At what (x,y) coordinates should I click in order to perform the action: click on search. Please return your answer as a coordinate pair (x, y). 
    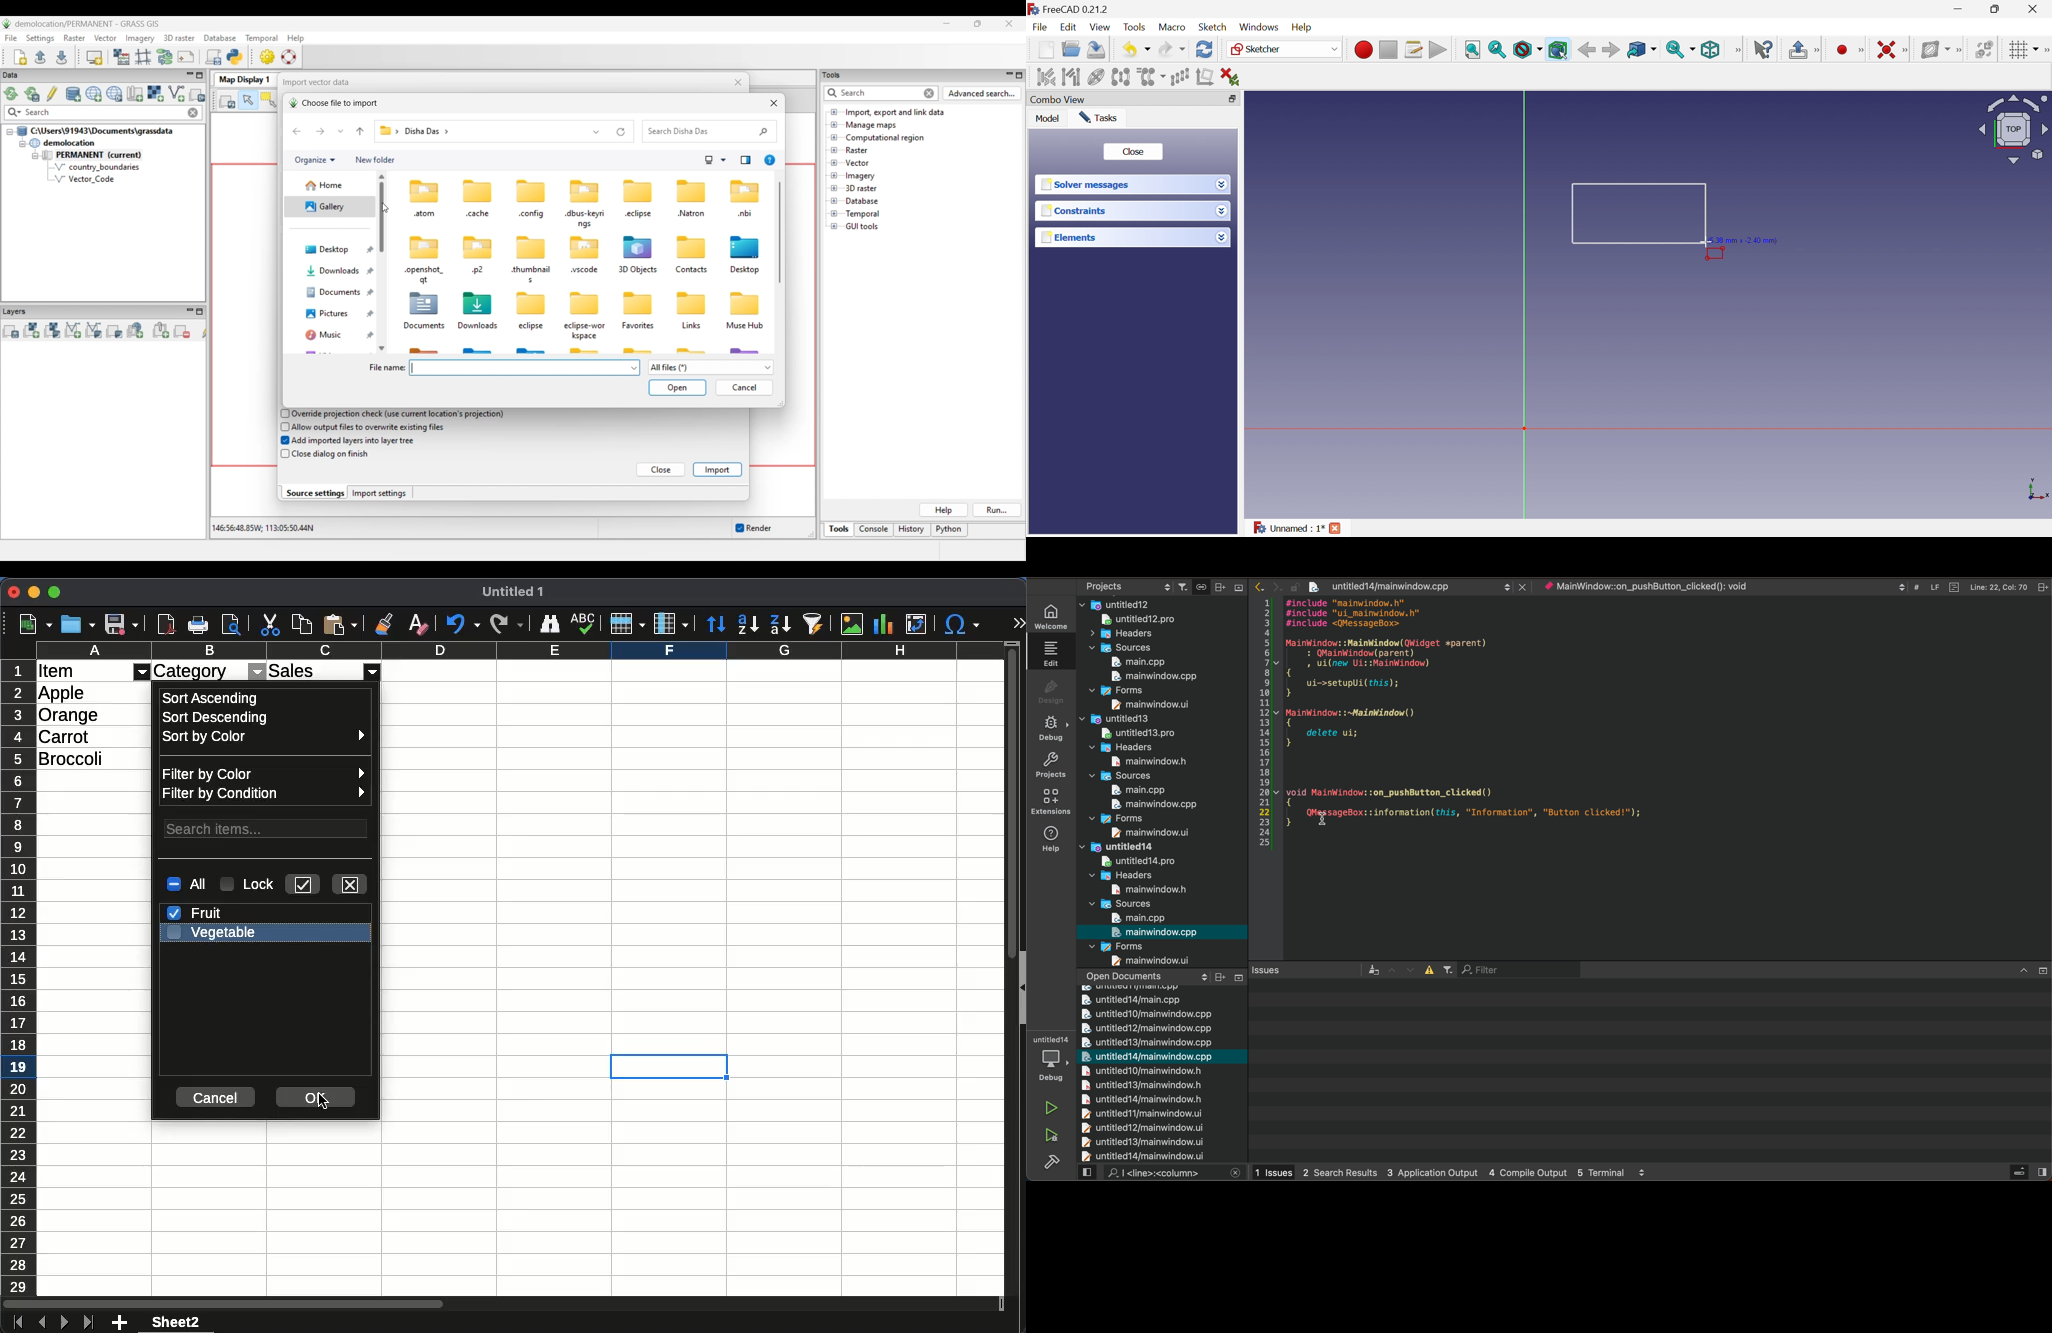
    Looking at the image, I should click on (1161, 1174).